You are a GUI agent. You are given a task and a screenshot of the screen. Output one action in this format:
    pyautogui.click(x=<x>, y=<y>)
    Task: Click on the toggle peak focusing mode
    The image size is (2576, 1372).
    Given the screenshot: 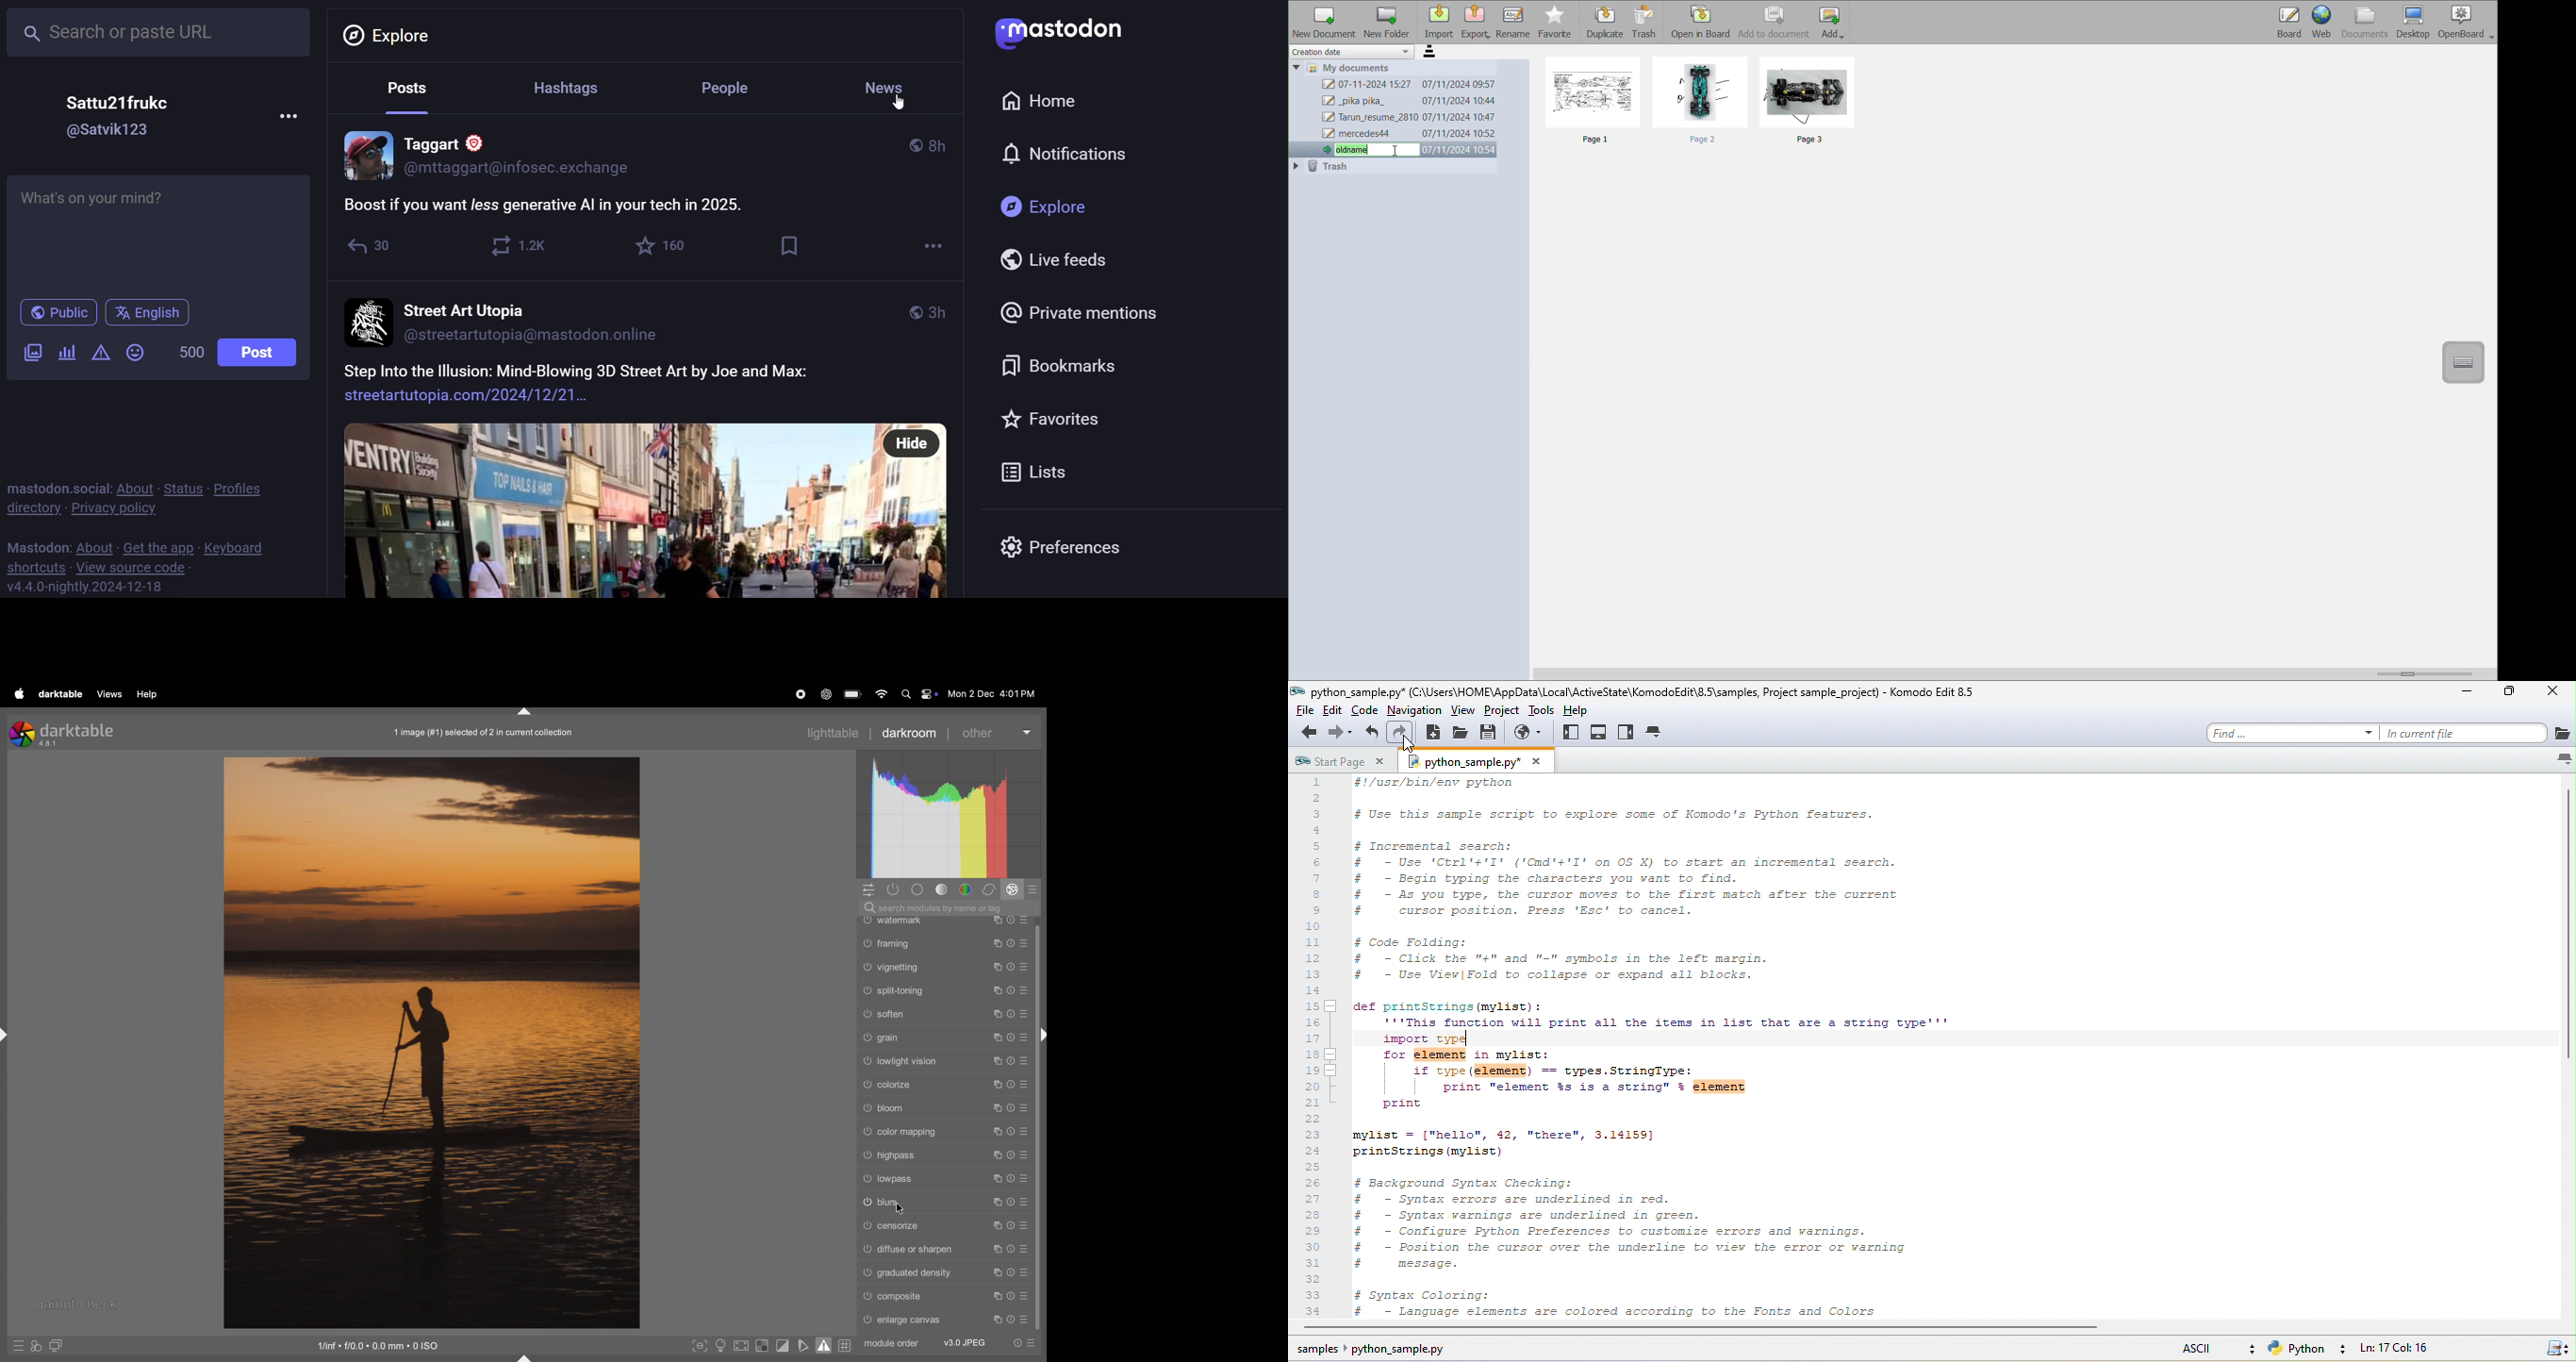 What is the action you would take?
    pyautogui.click(x=700, y=1346)
    